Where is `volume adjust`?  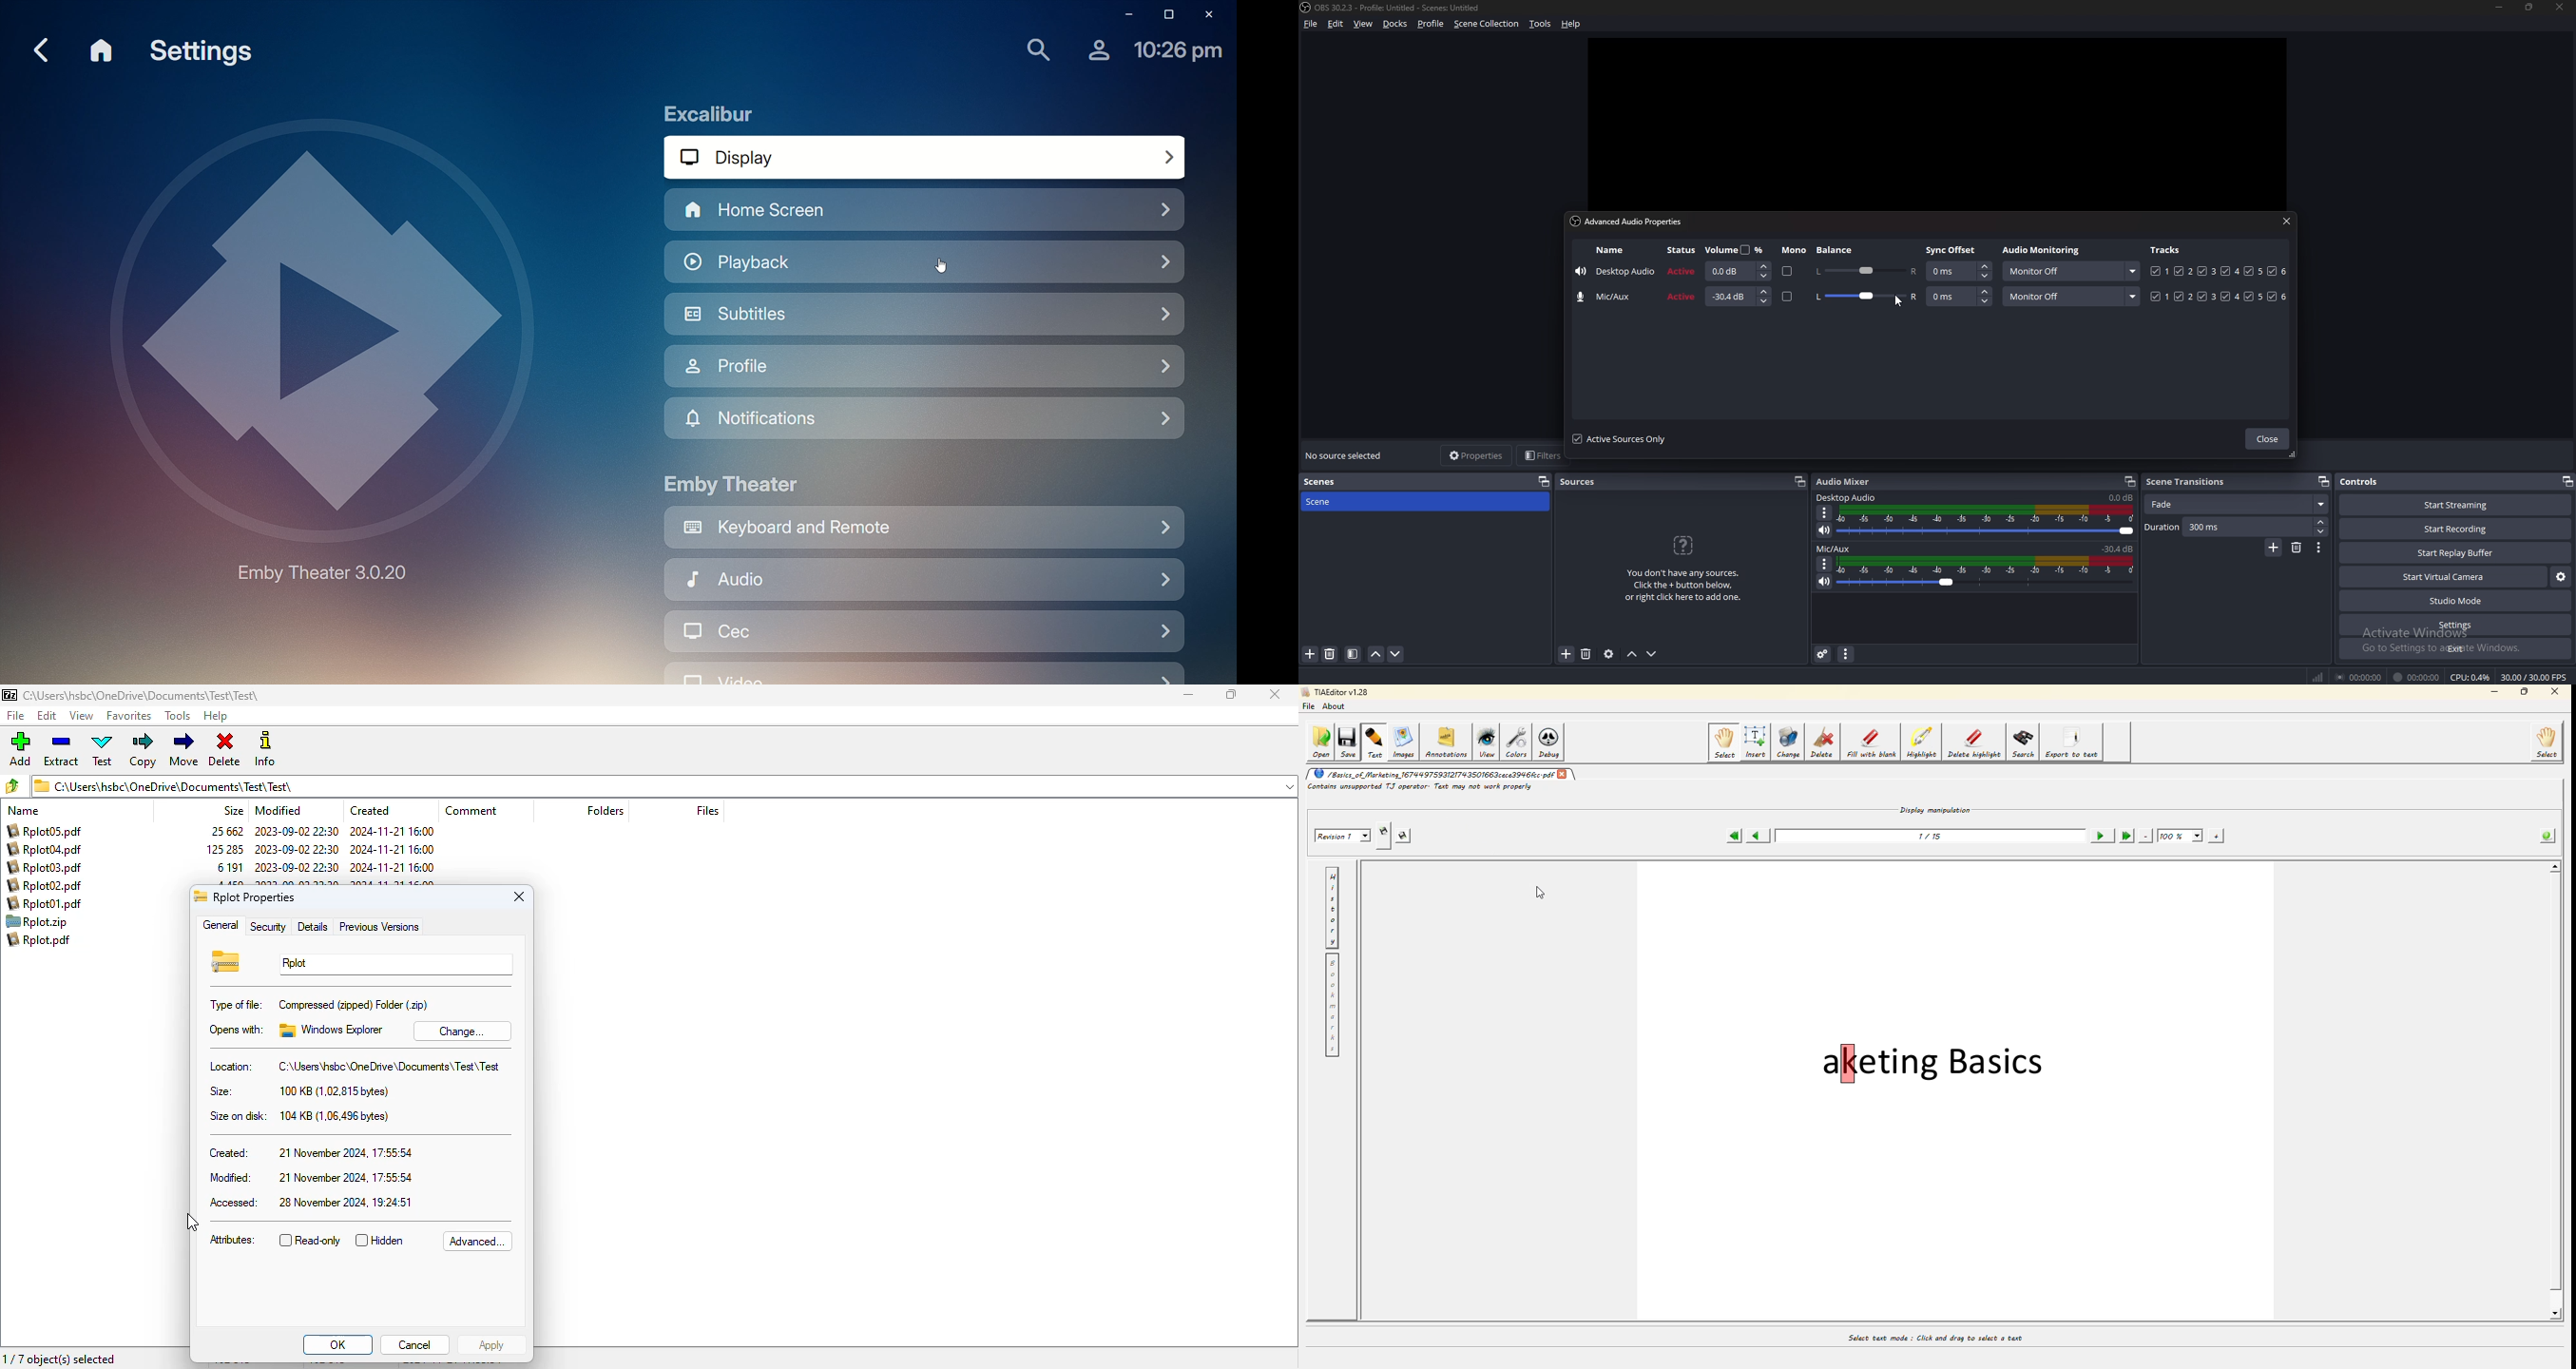
volume adjust is located at coordinates (1737, 297).